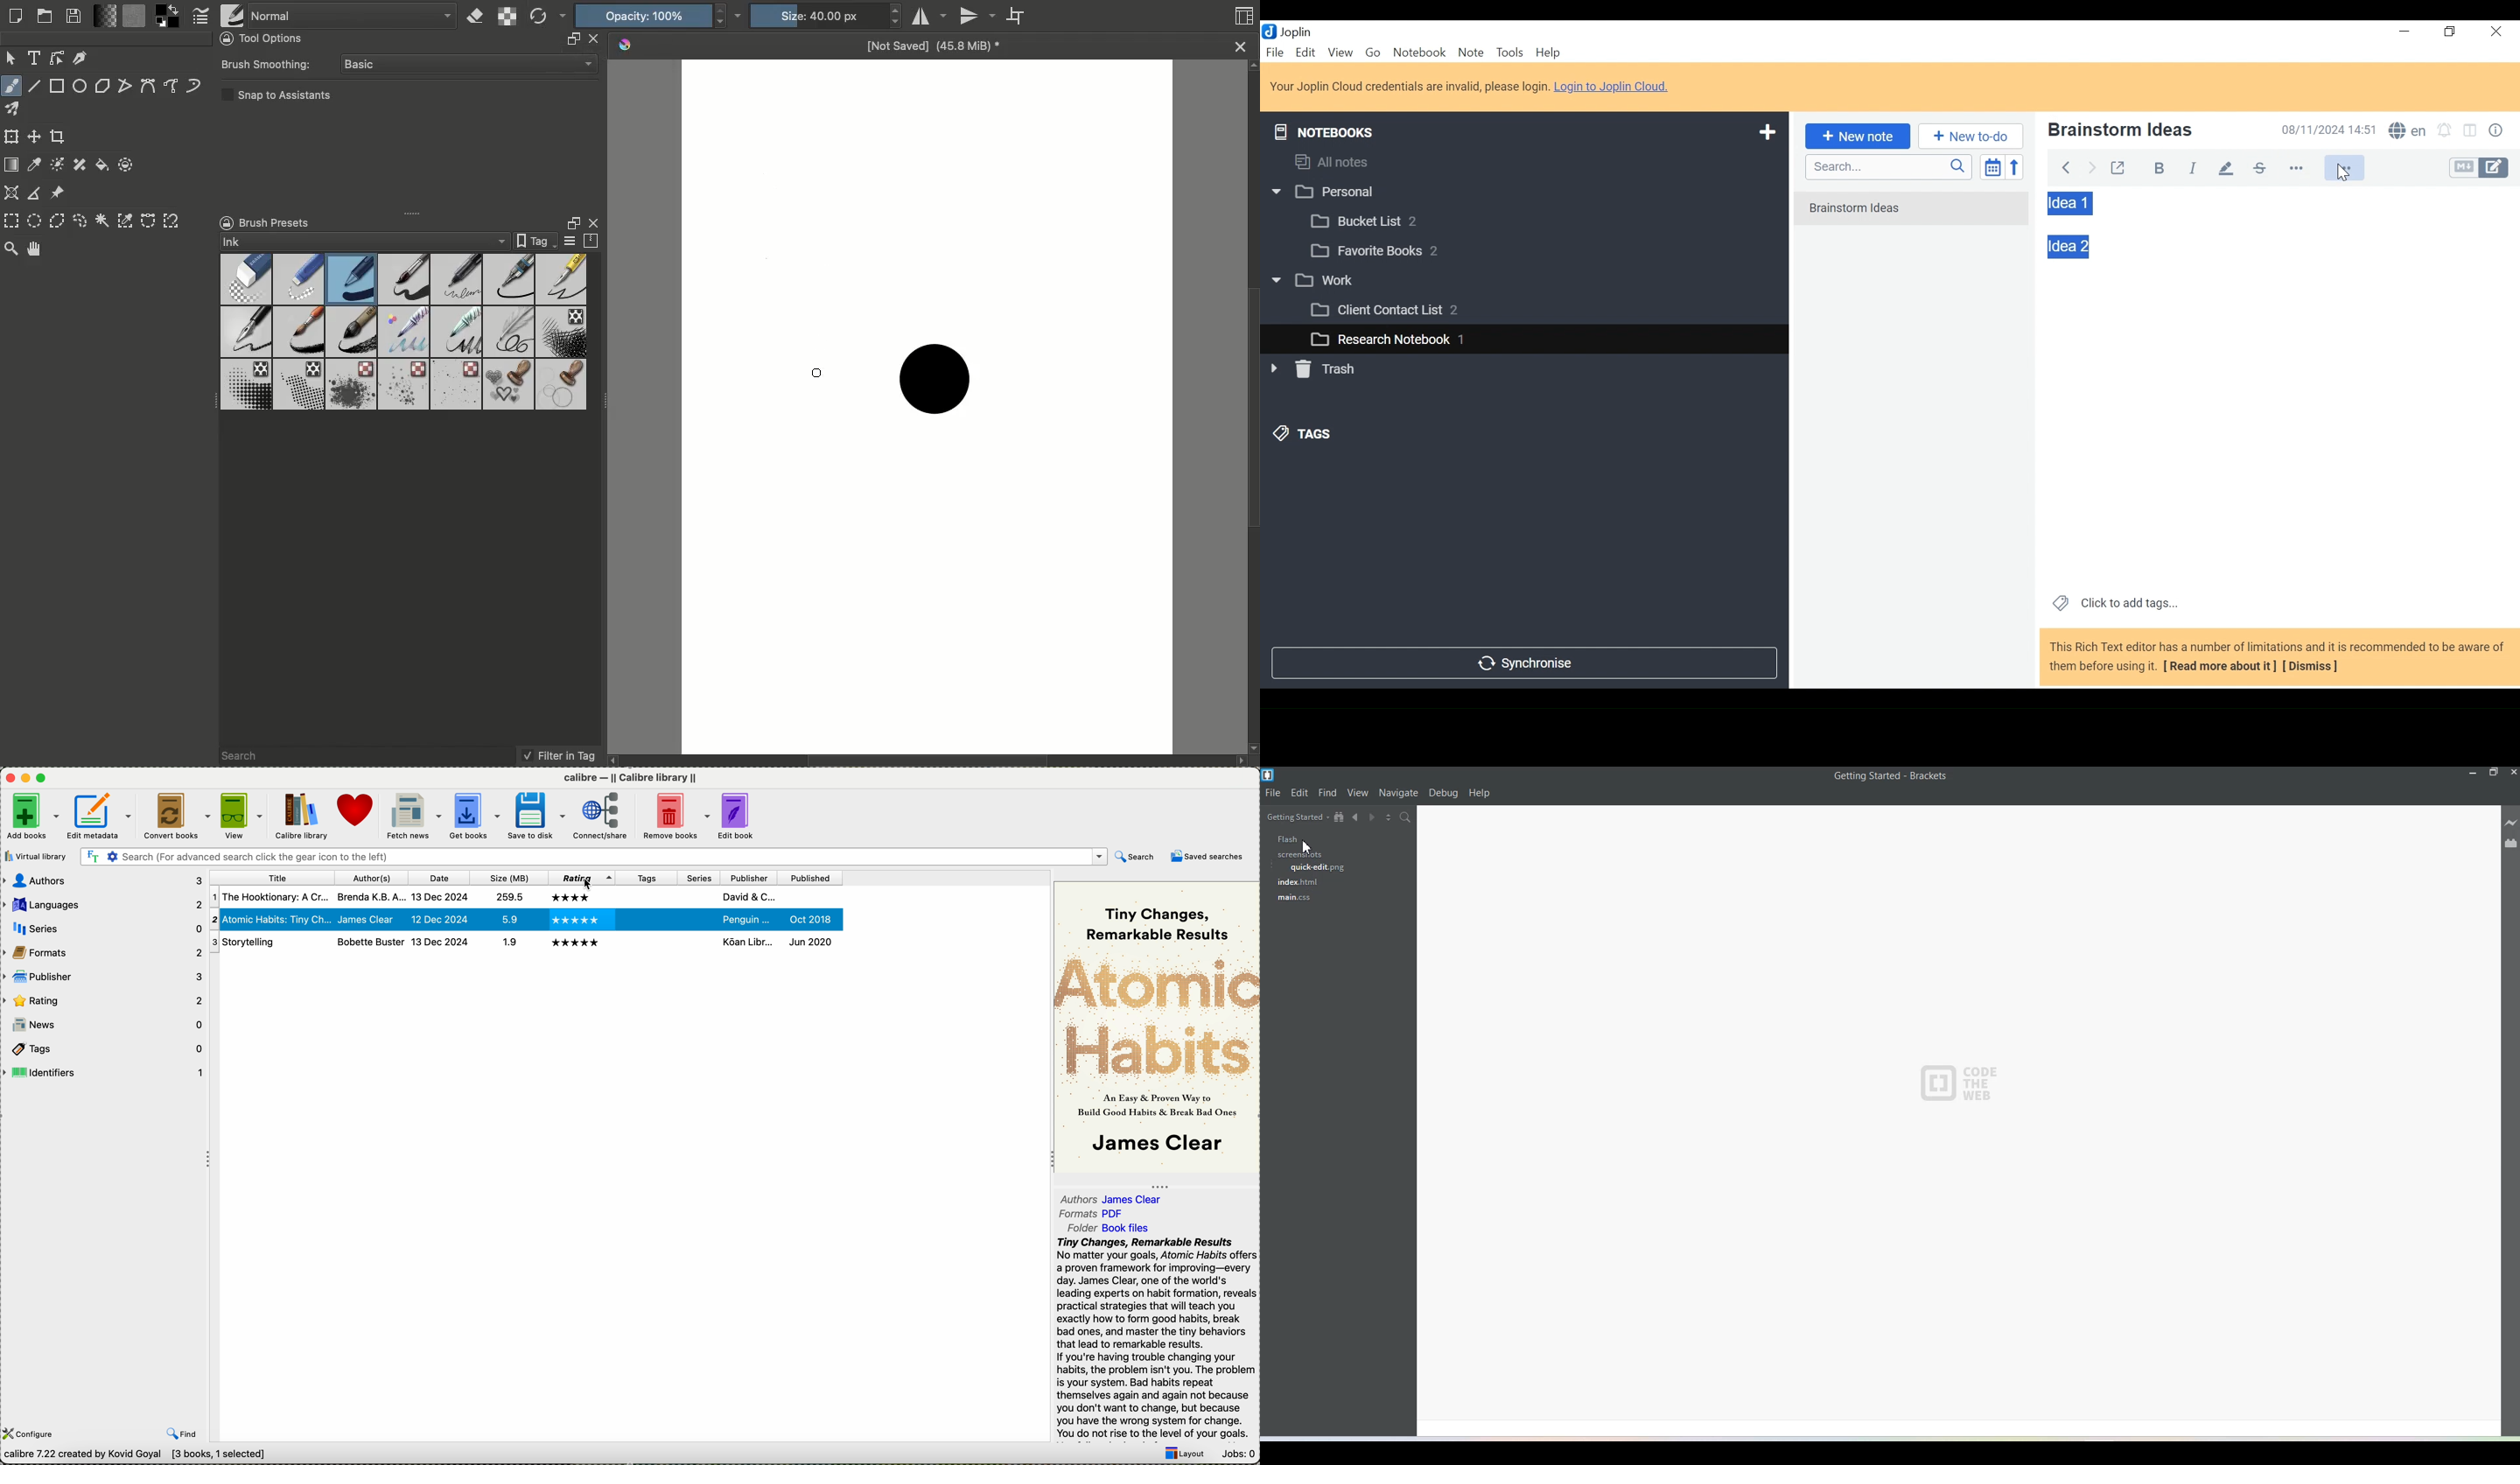 This screenshot has height=1484, width=2520. I want to click on oct 2018, so click(813, 897).